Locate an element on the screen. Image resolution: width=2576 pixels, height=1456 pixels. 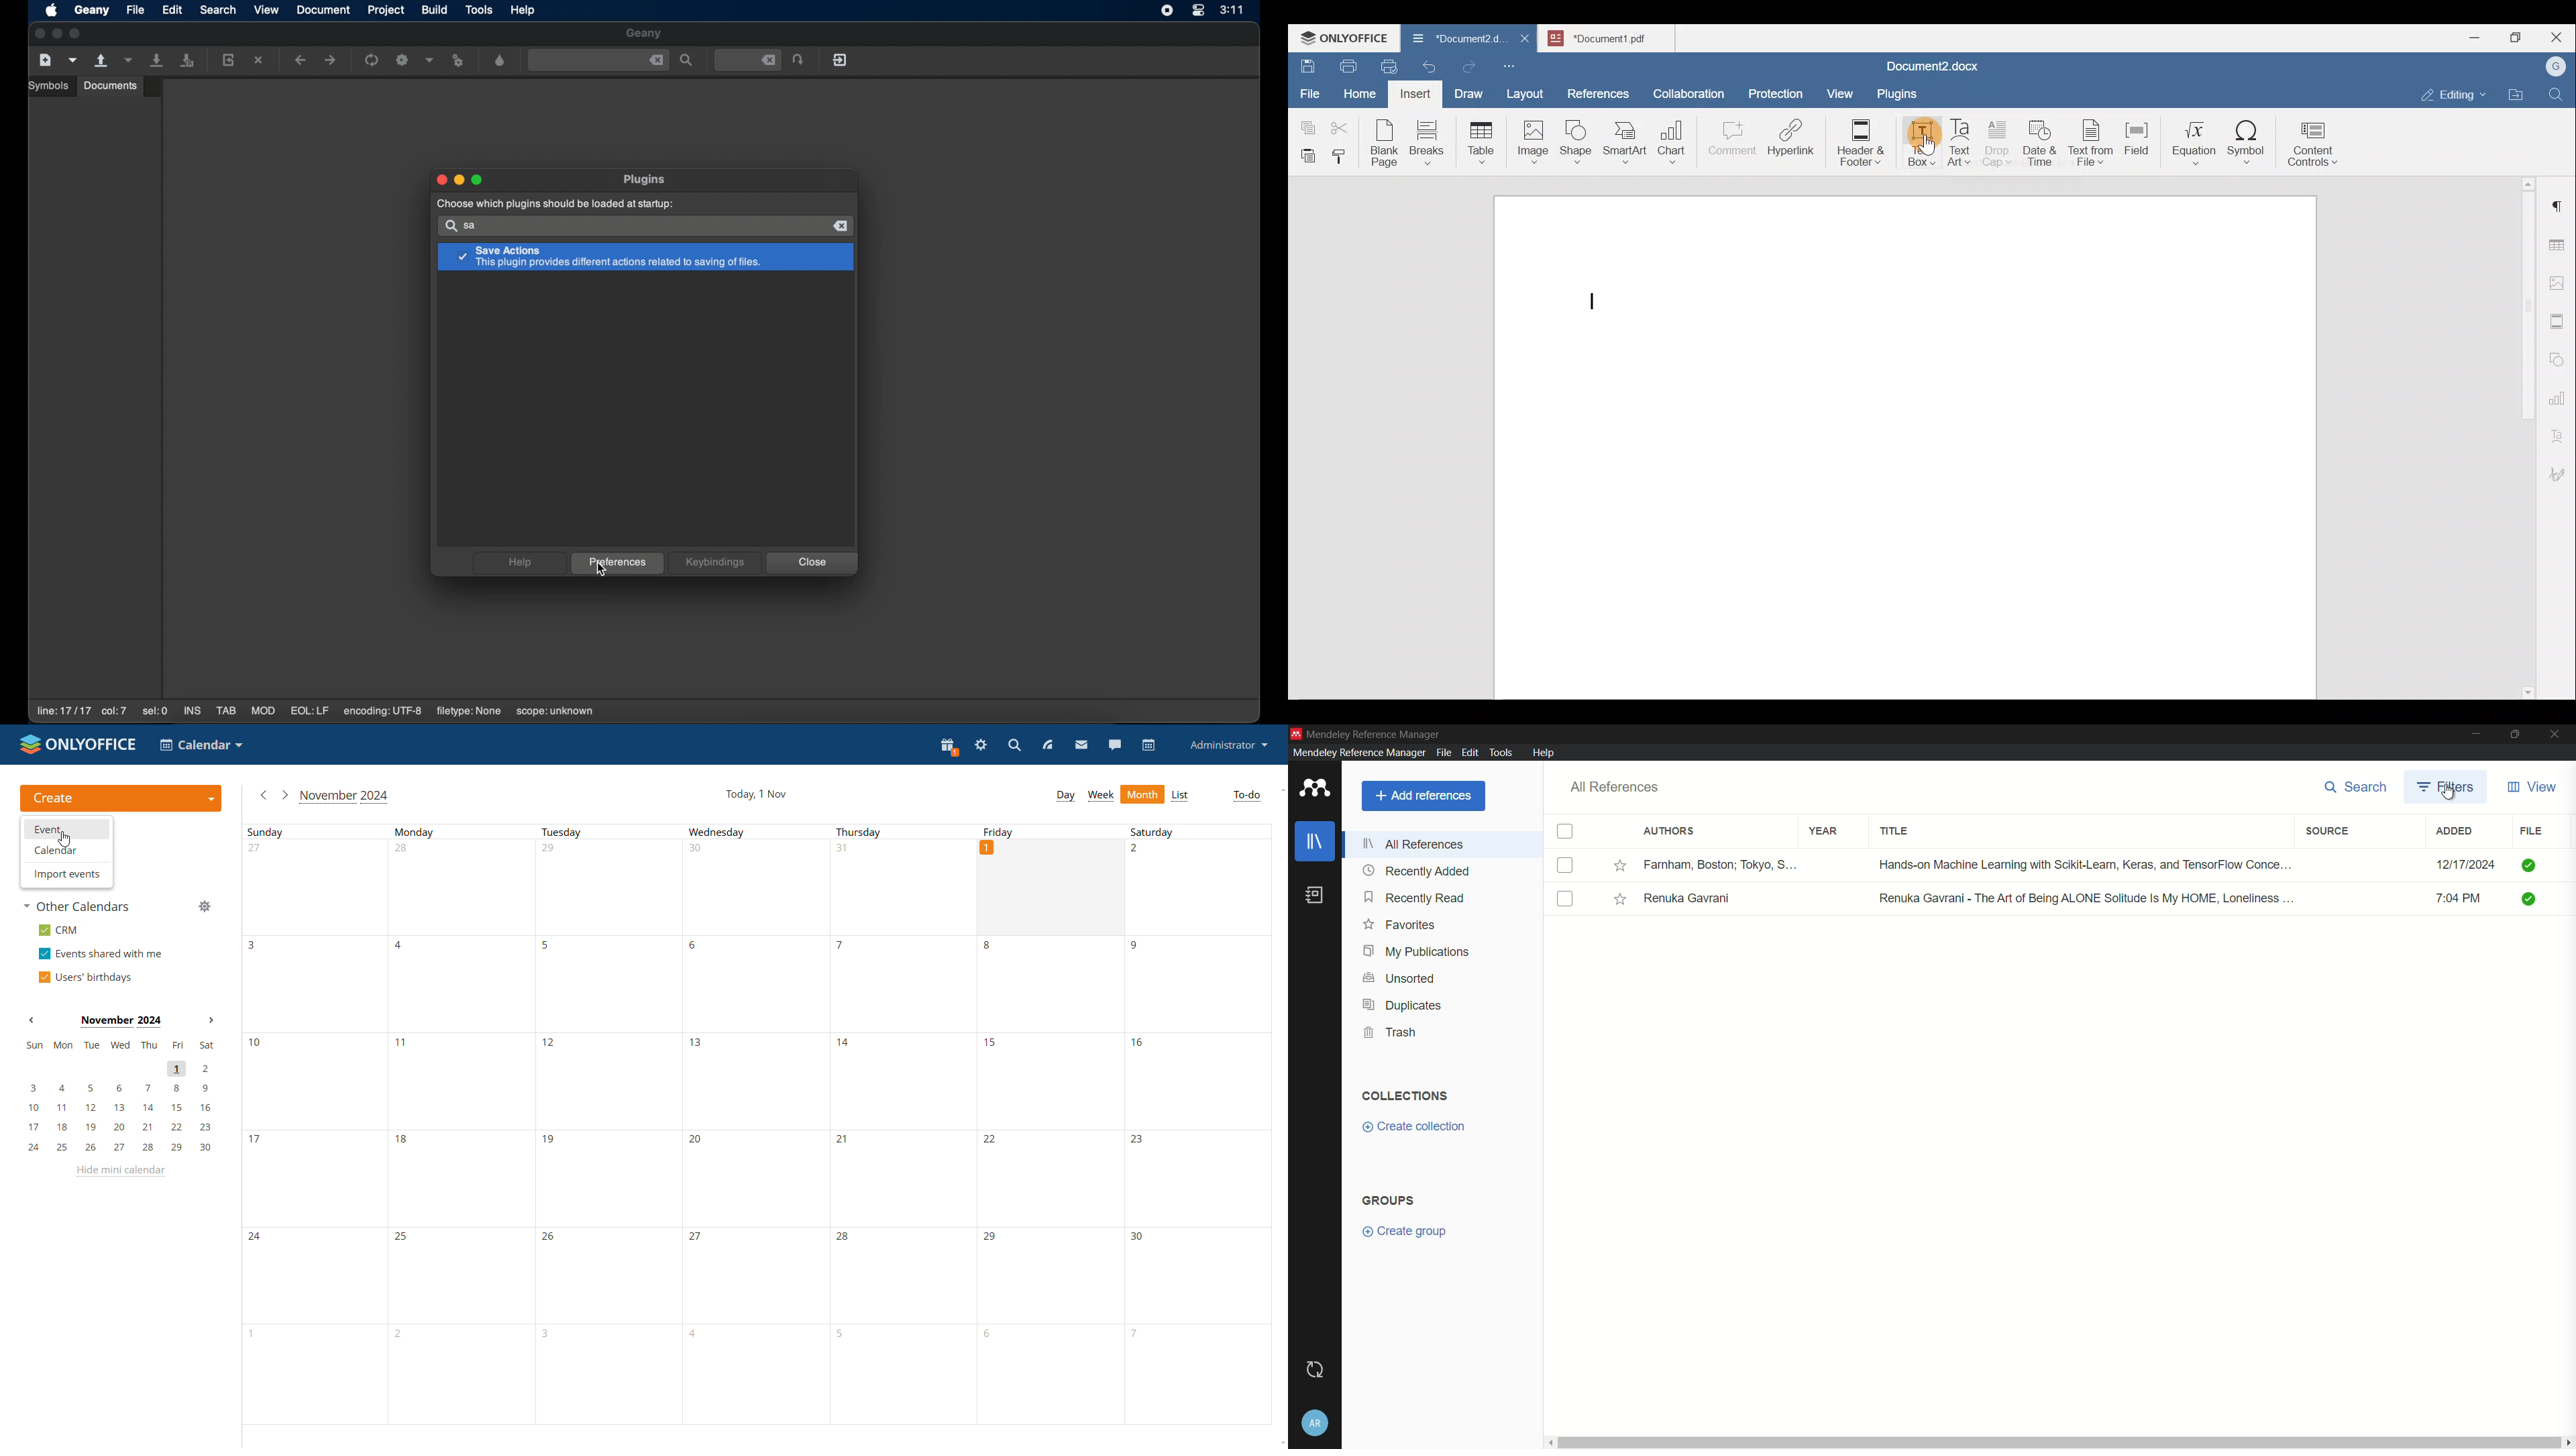
account and help is located at coordinates (1315, 1423).